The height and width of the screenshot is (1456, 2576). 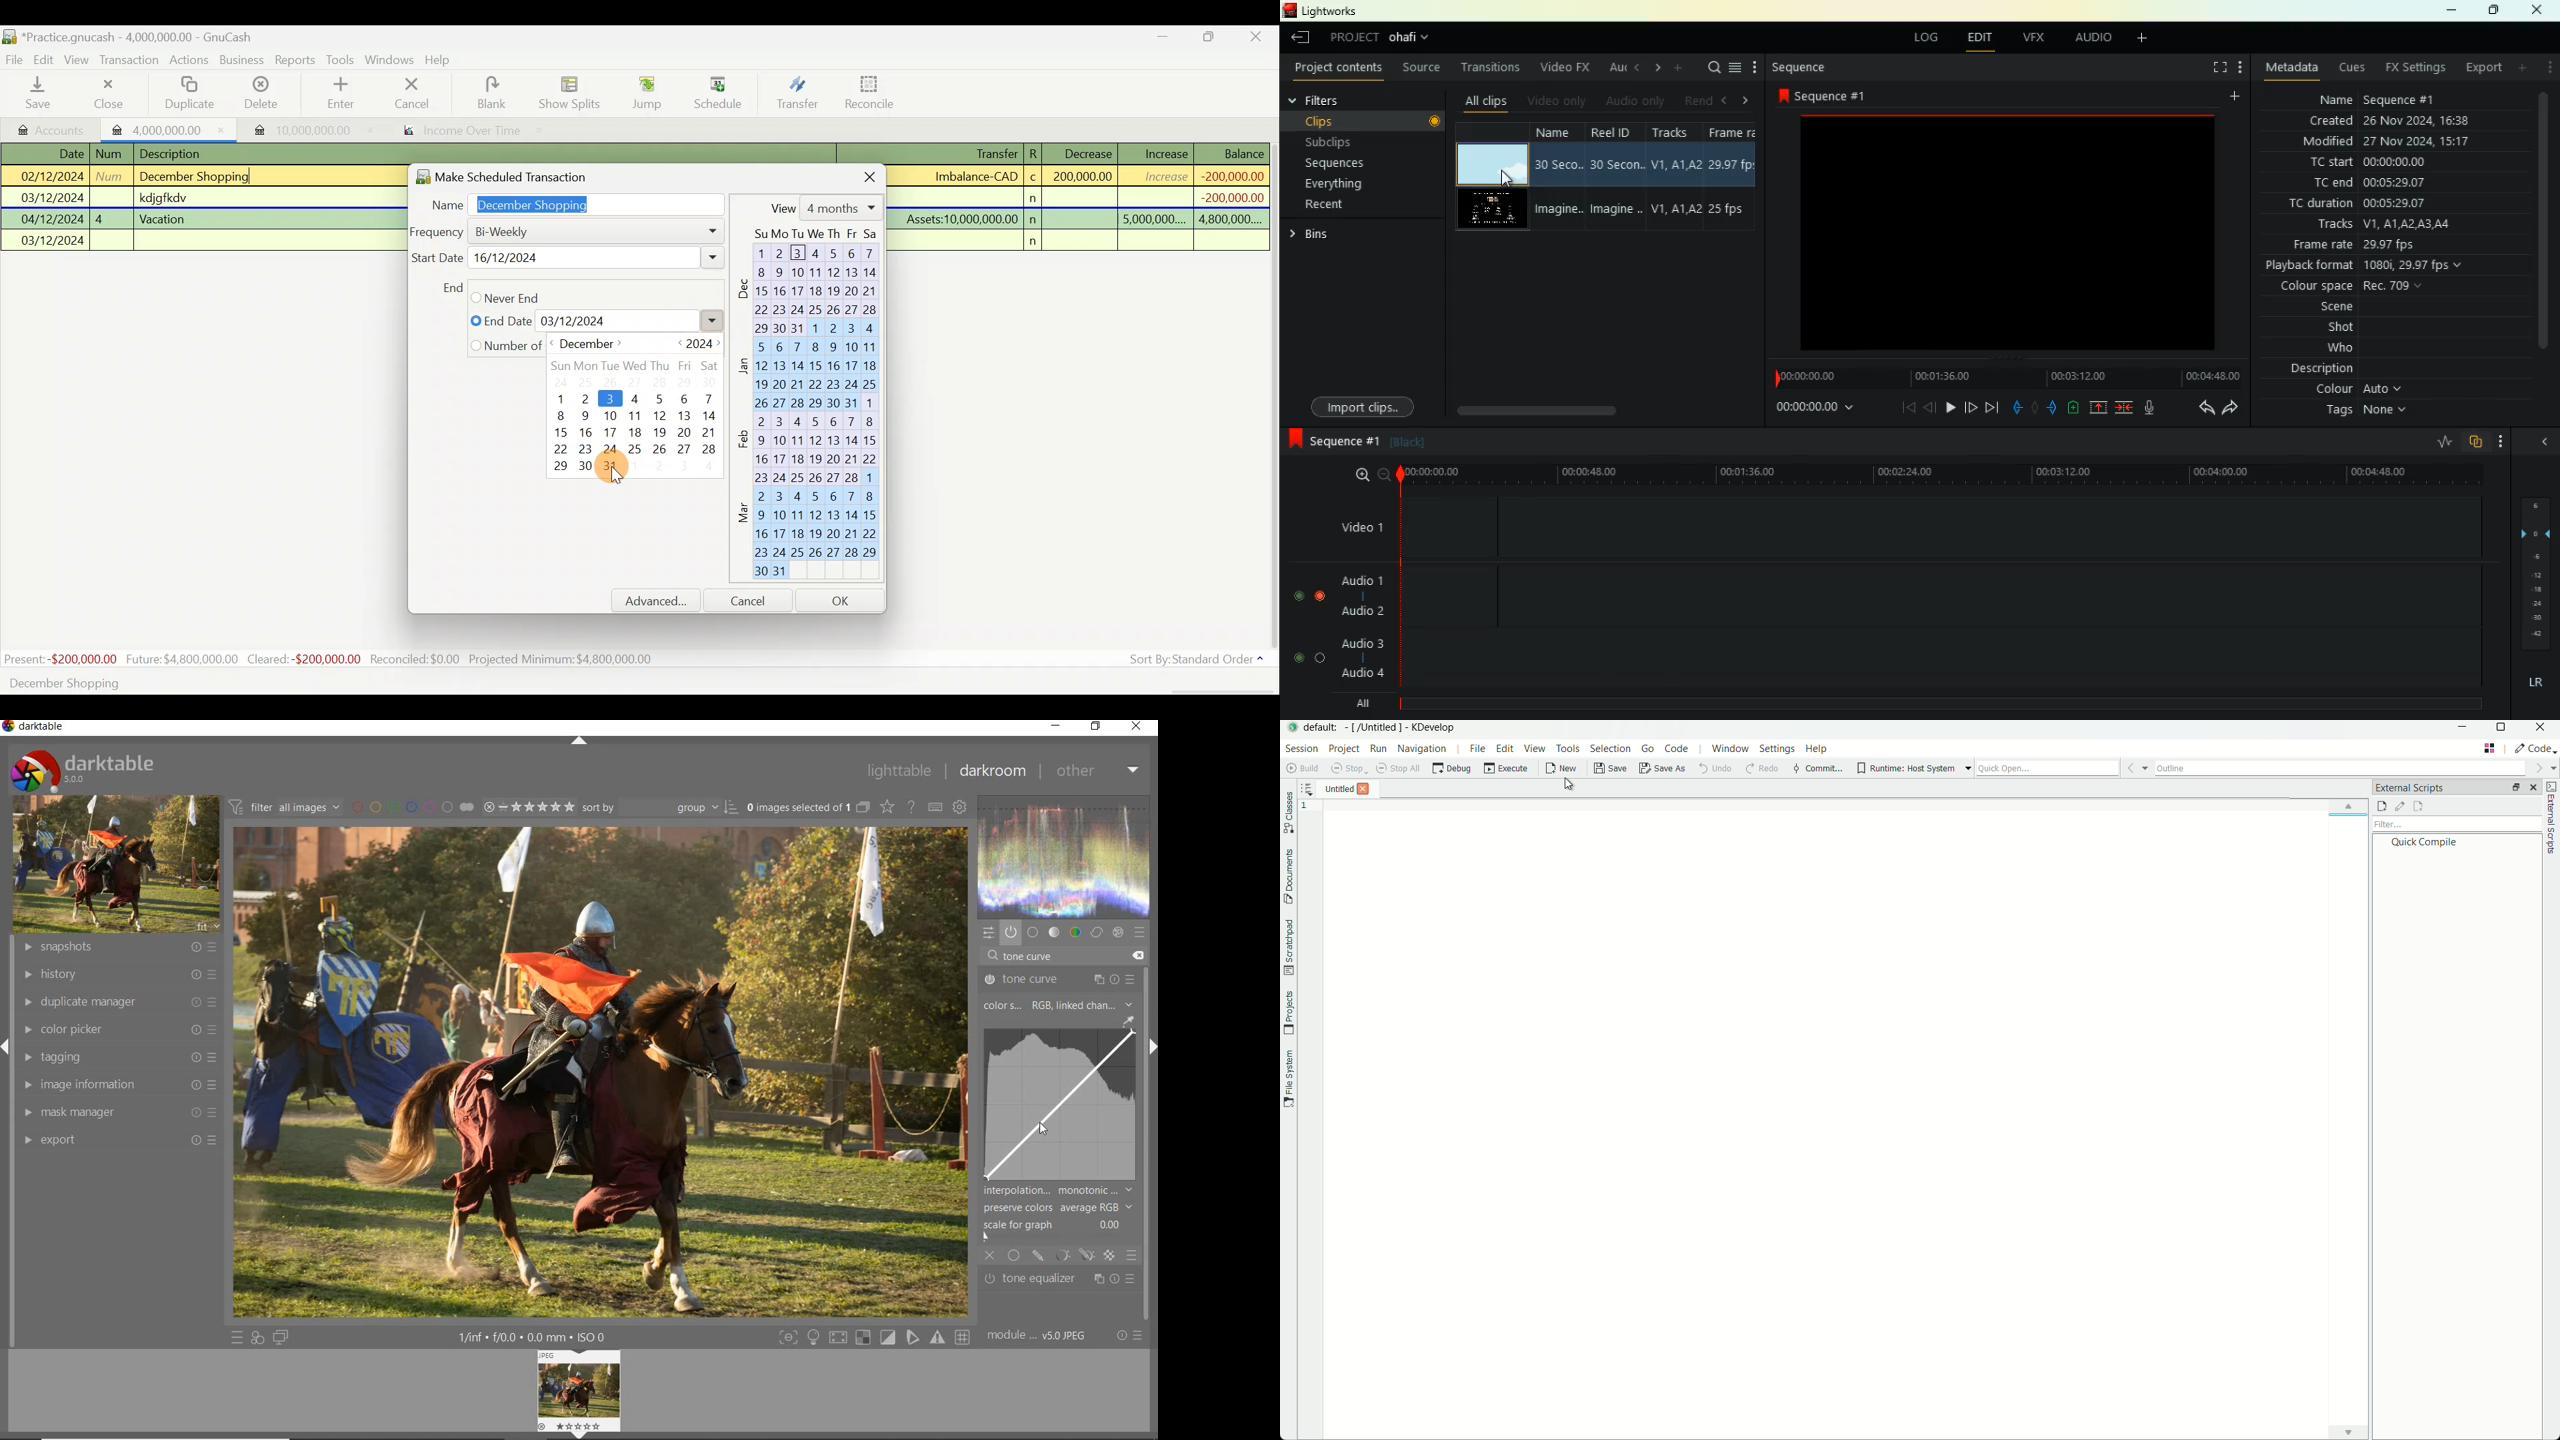 I want to click on other, so click(x=1097, y=770).